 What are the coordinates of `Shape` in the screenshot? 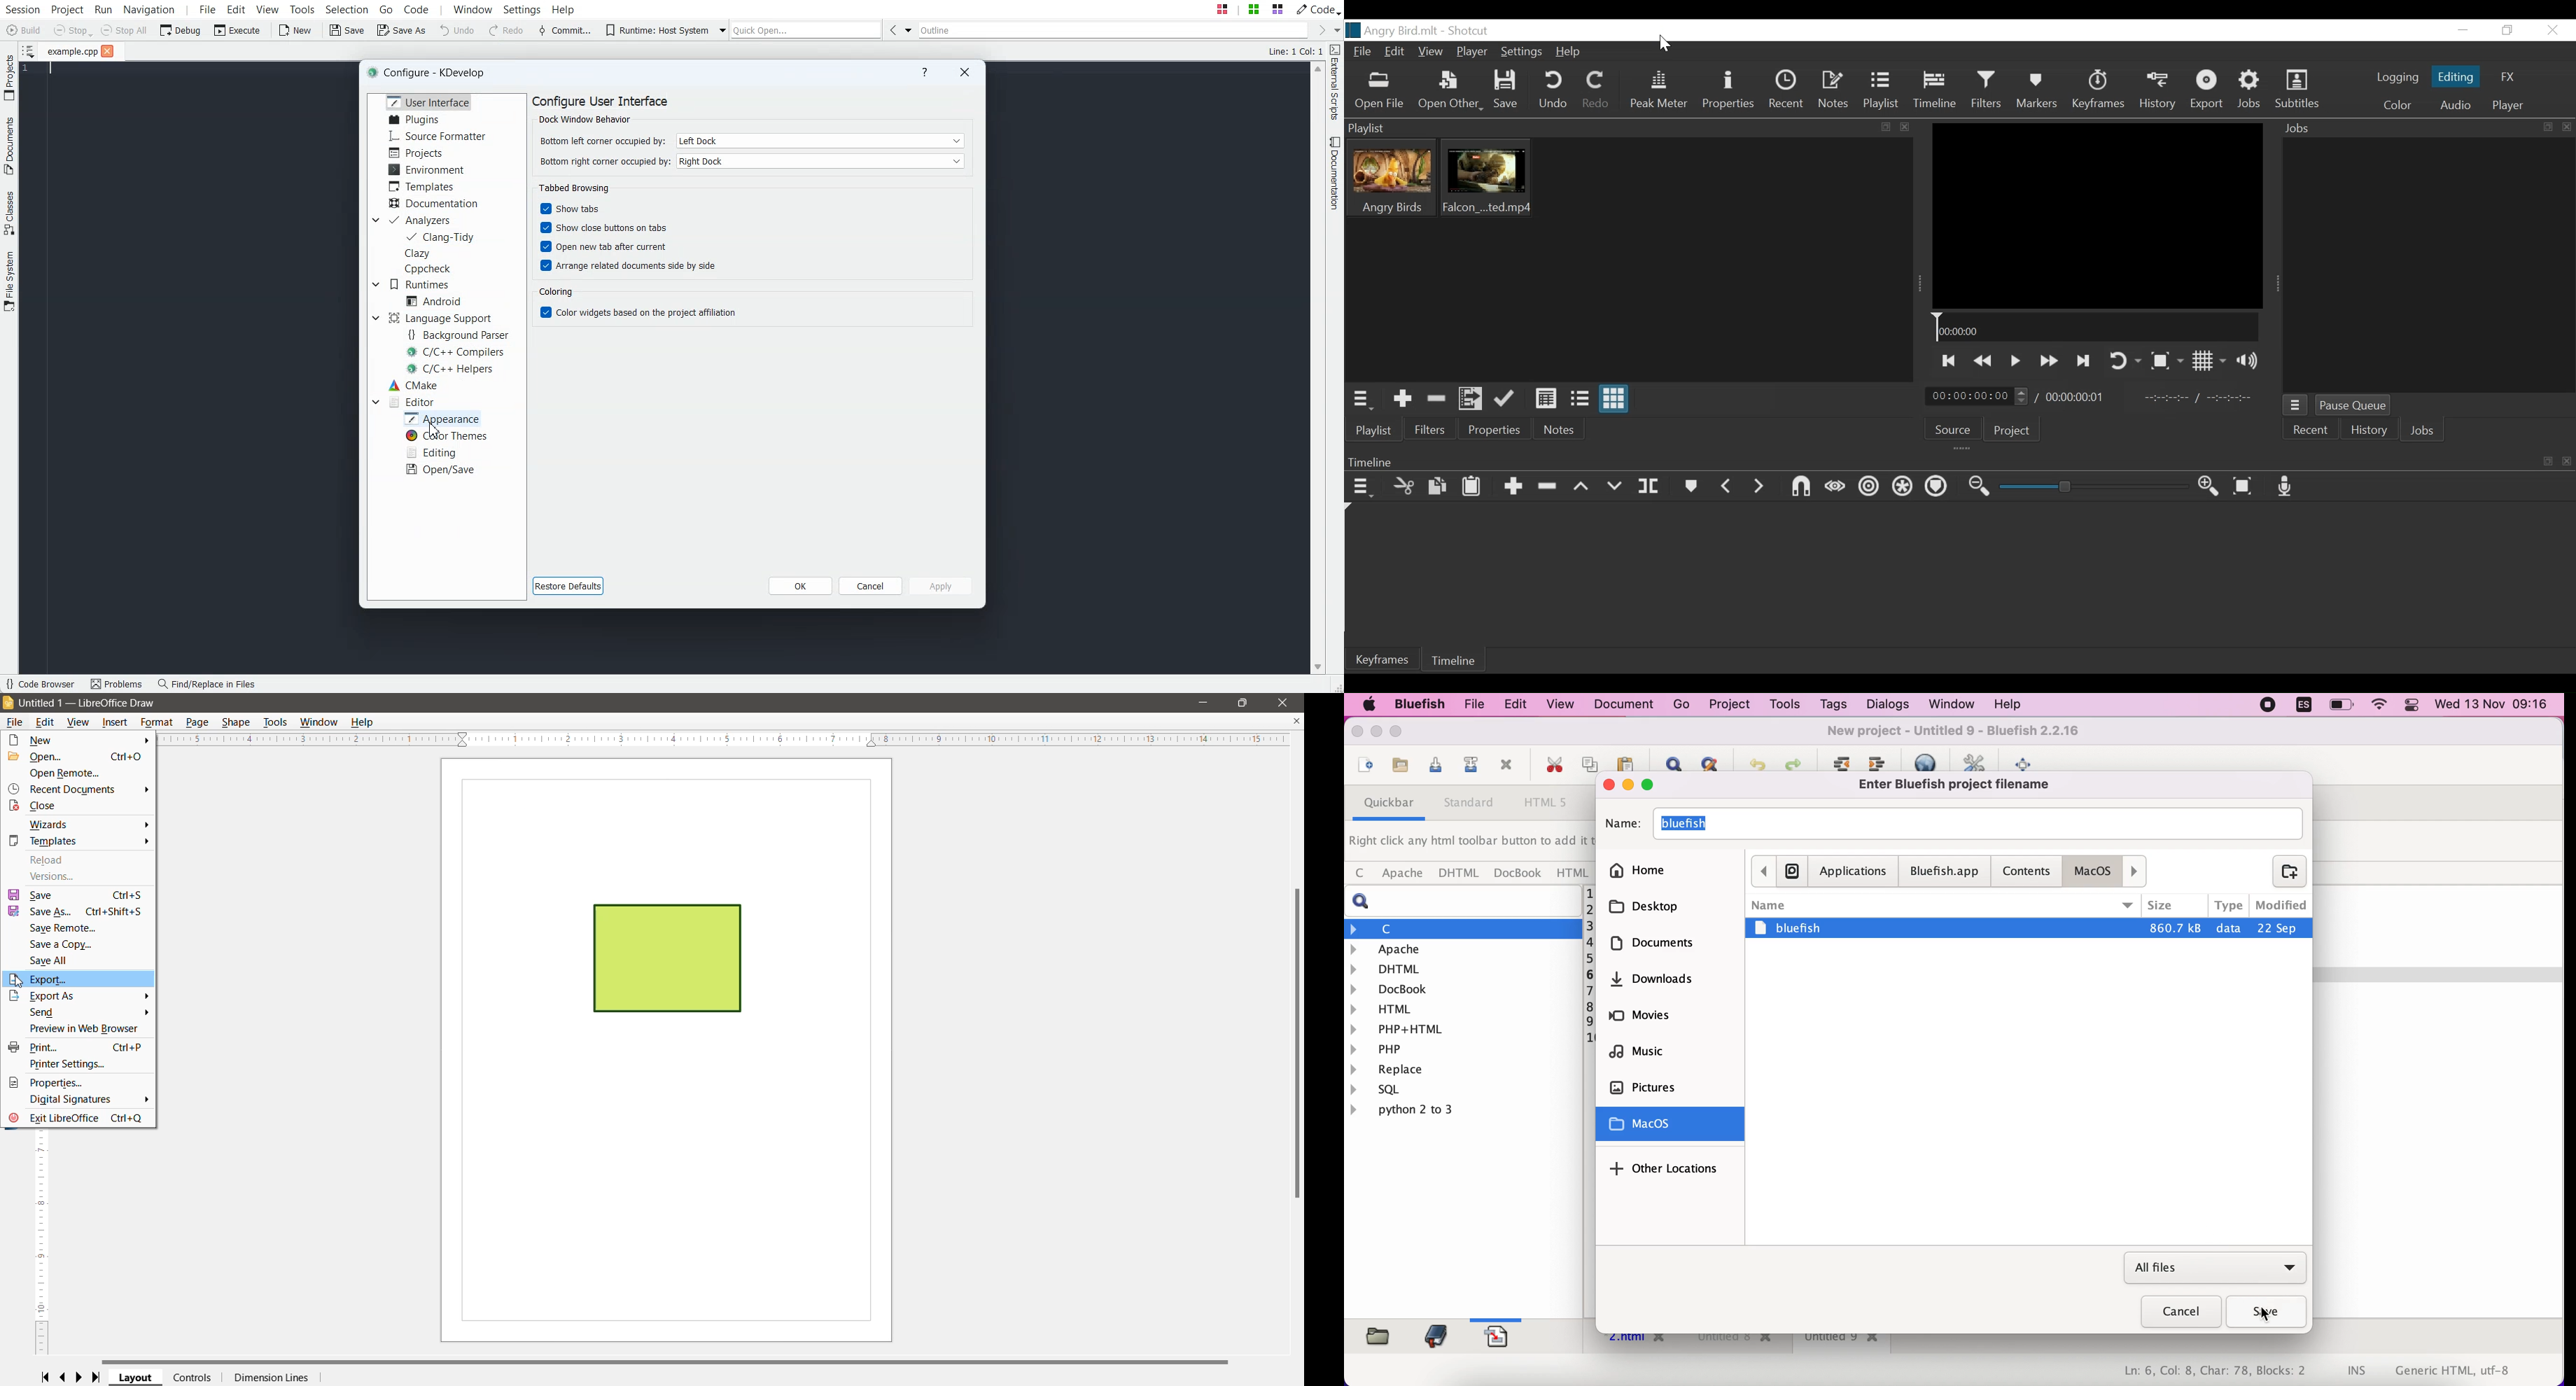 It's located at (236, 722).